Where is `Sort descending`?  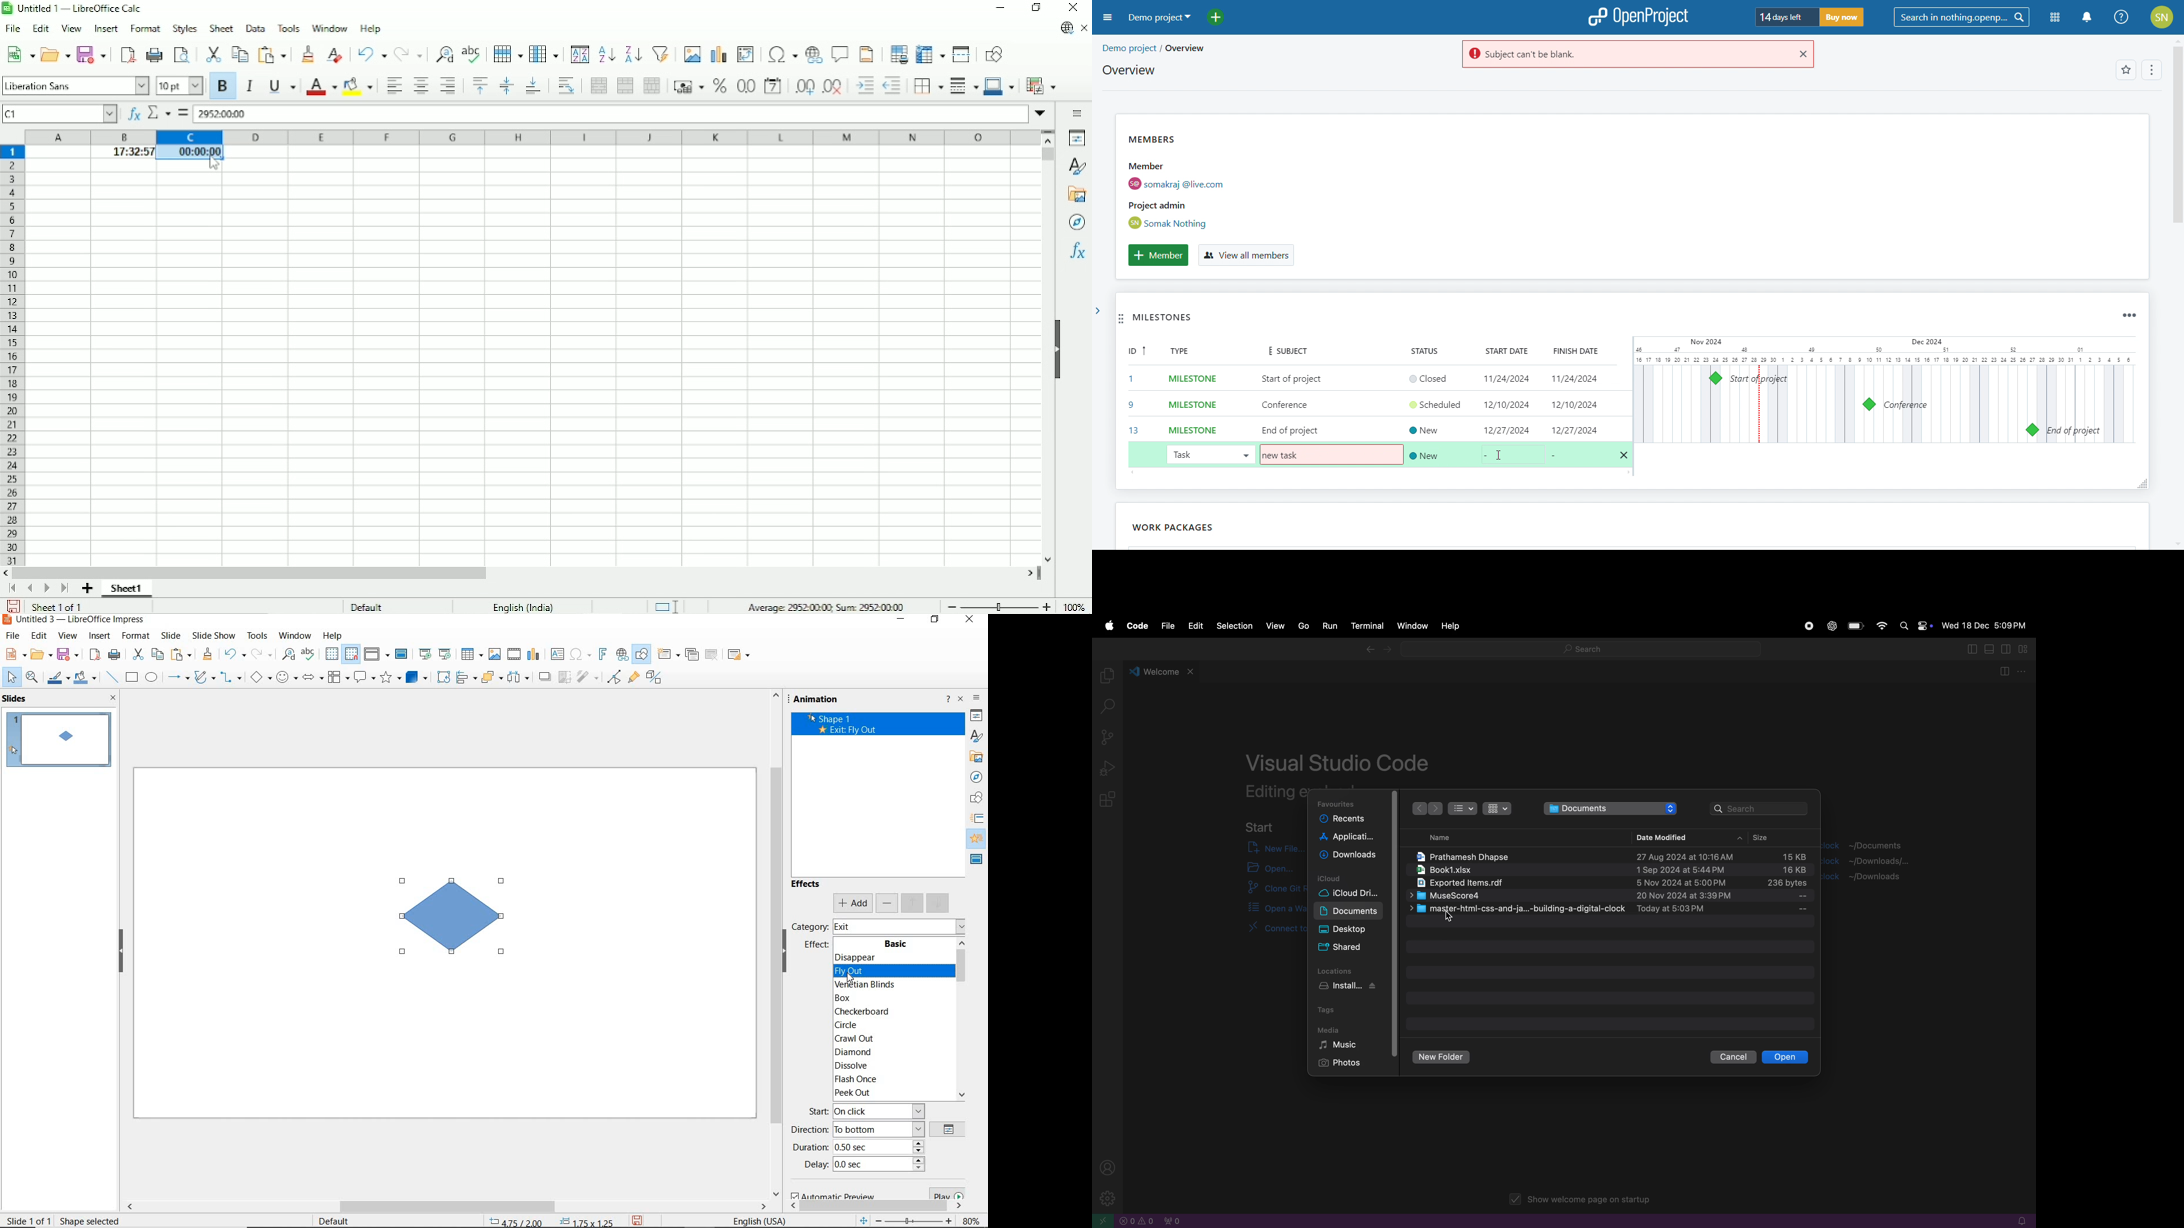
Sort descending is located at coordinates (634, 53).